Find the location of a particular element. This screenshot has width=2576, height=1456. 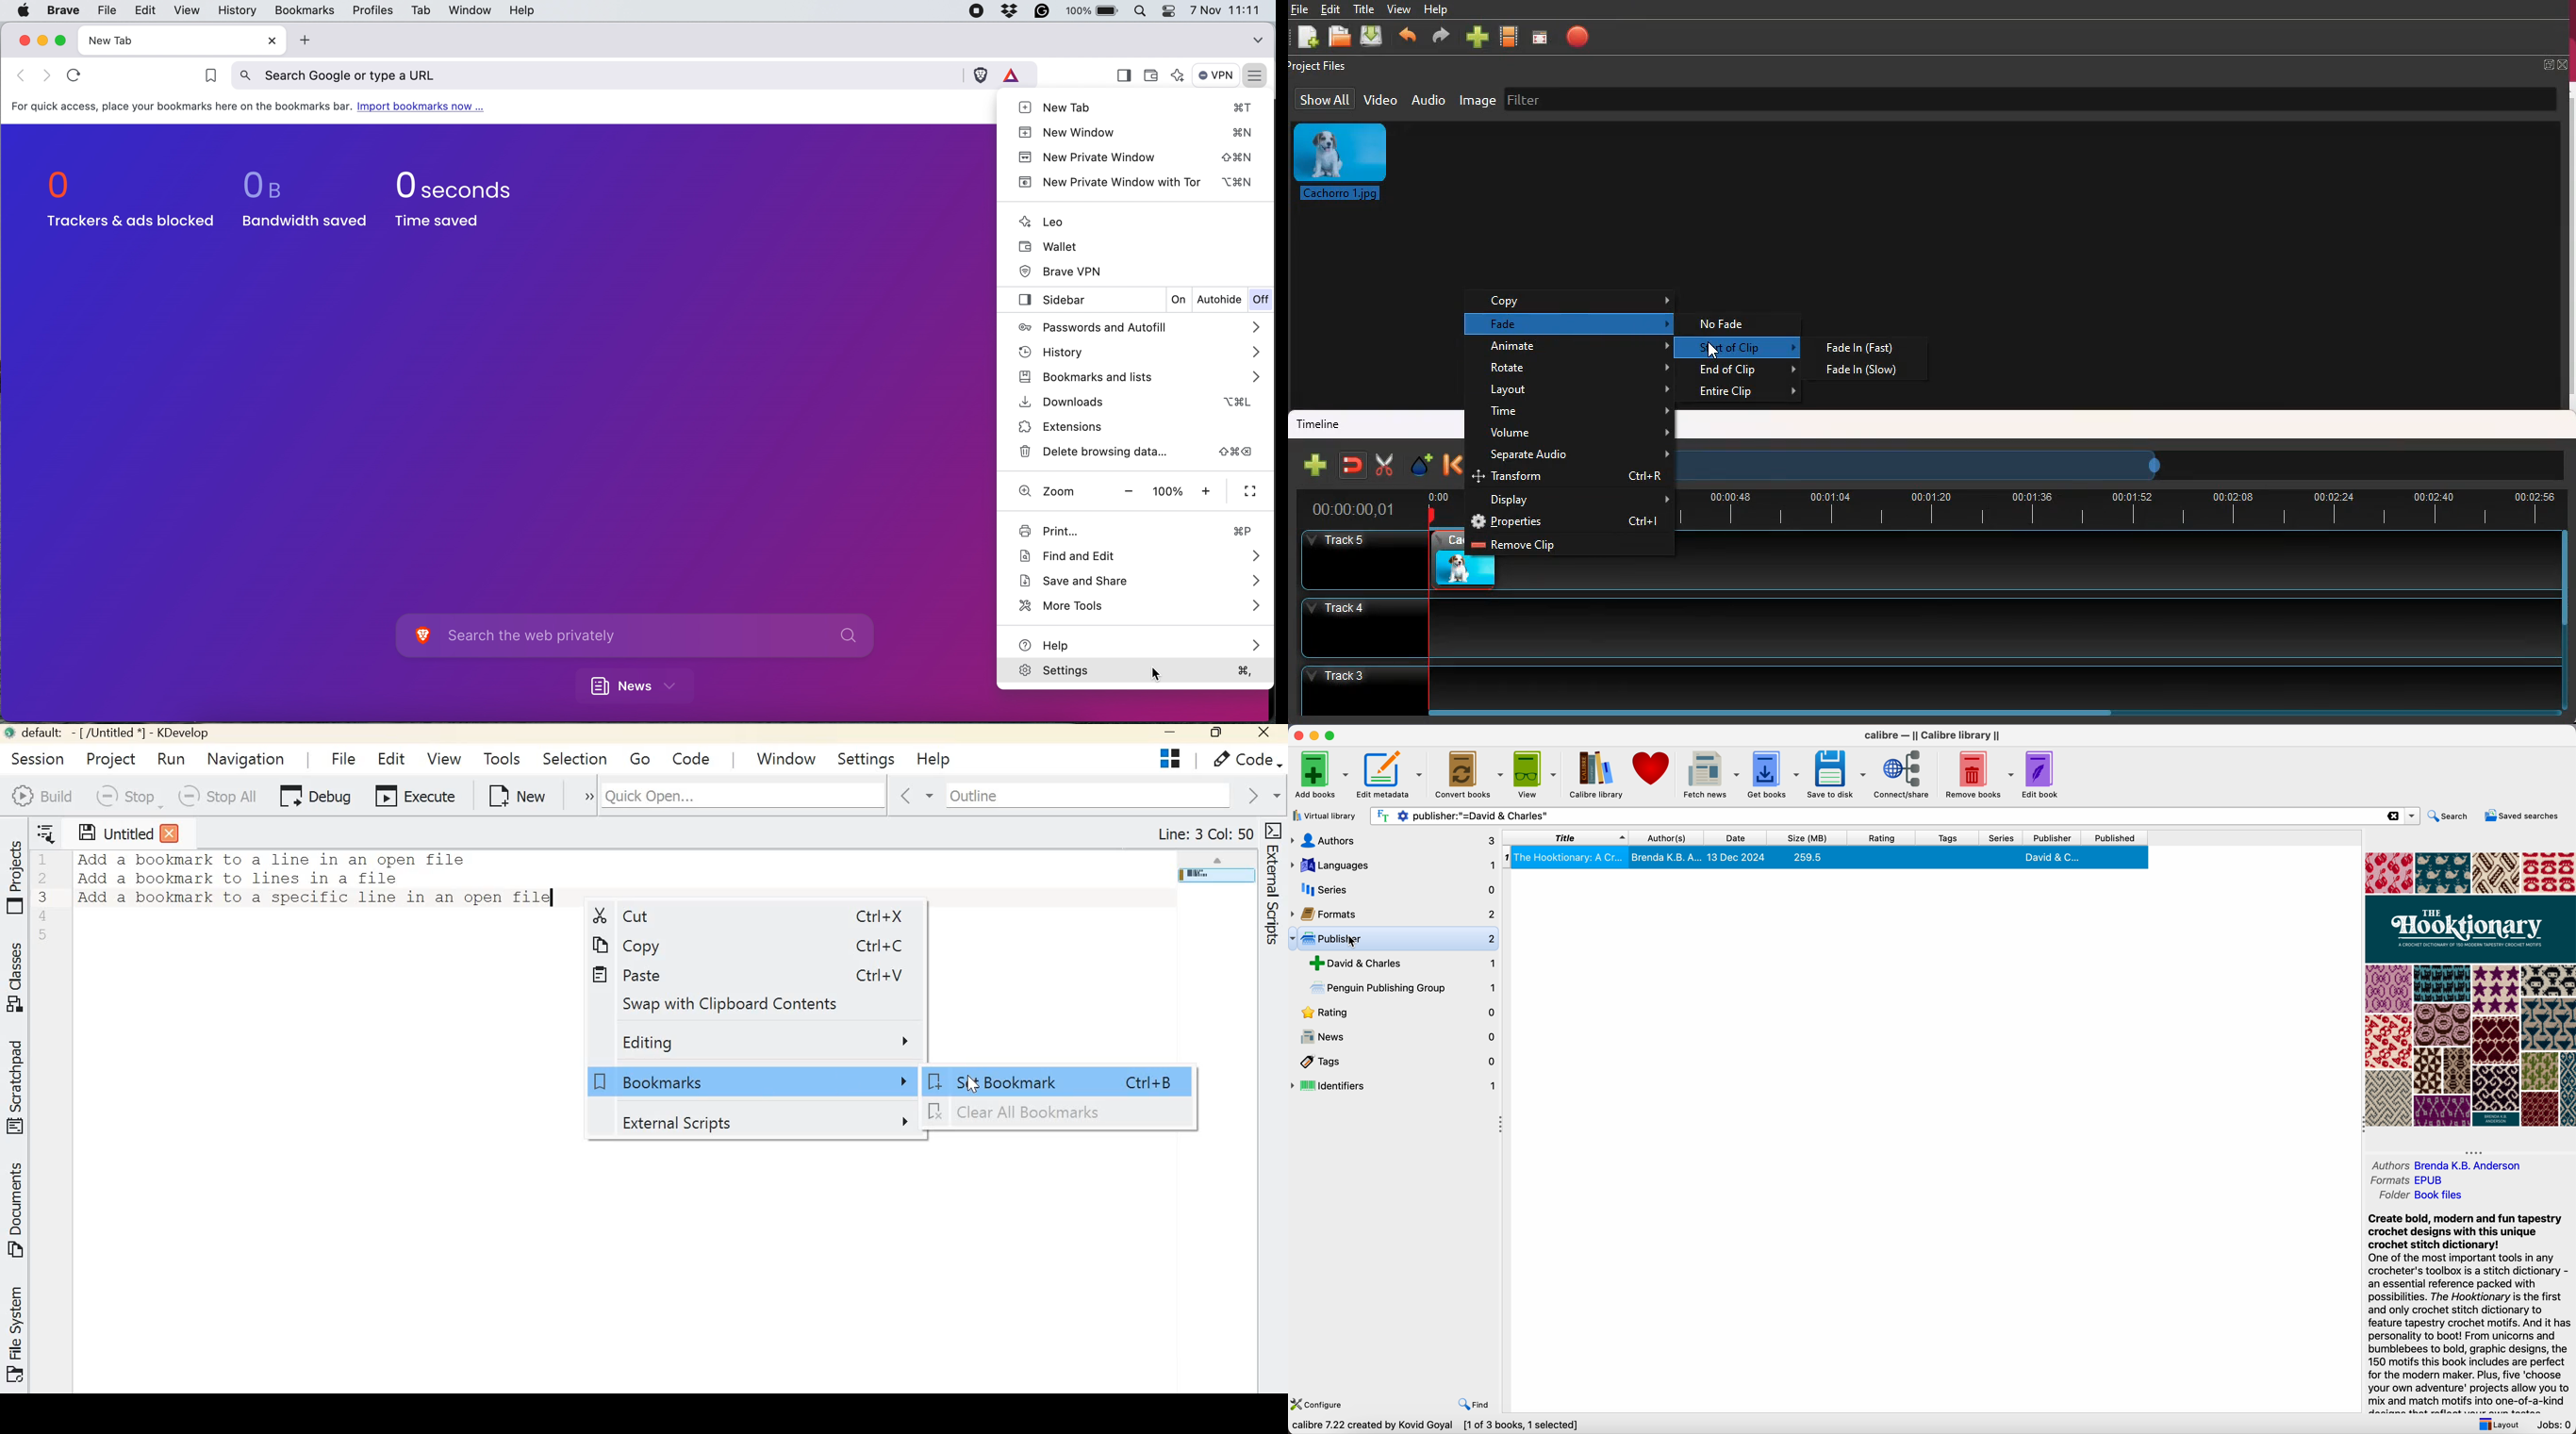

audio is located at coordinates (1430, 102).